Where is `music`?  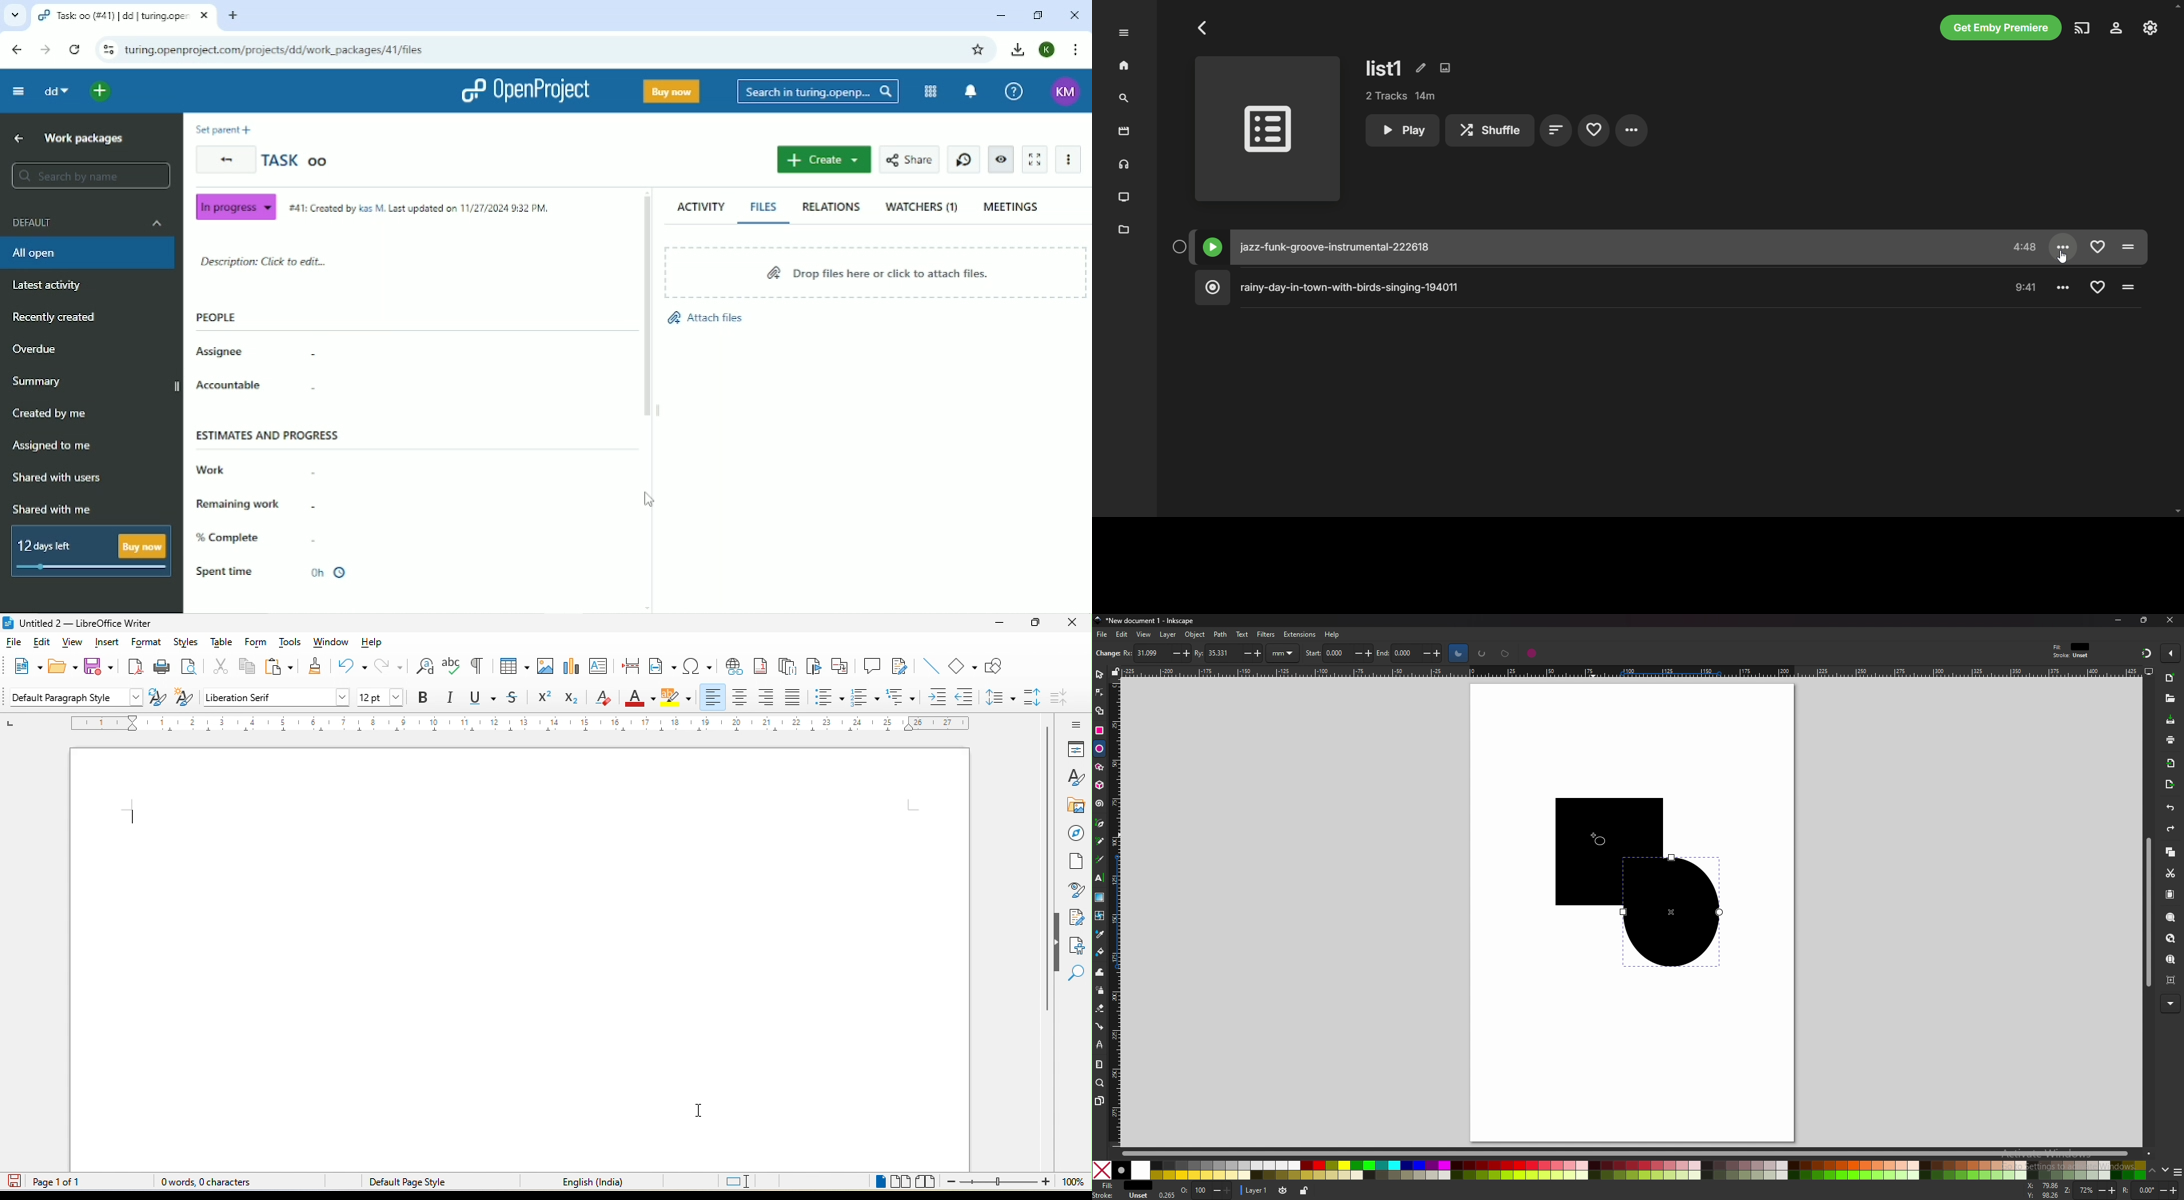 music is located at coordinates (1122, 166).